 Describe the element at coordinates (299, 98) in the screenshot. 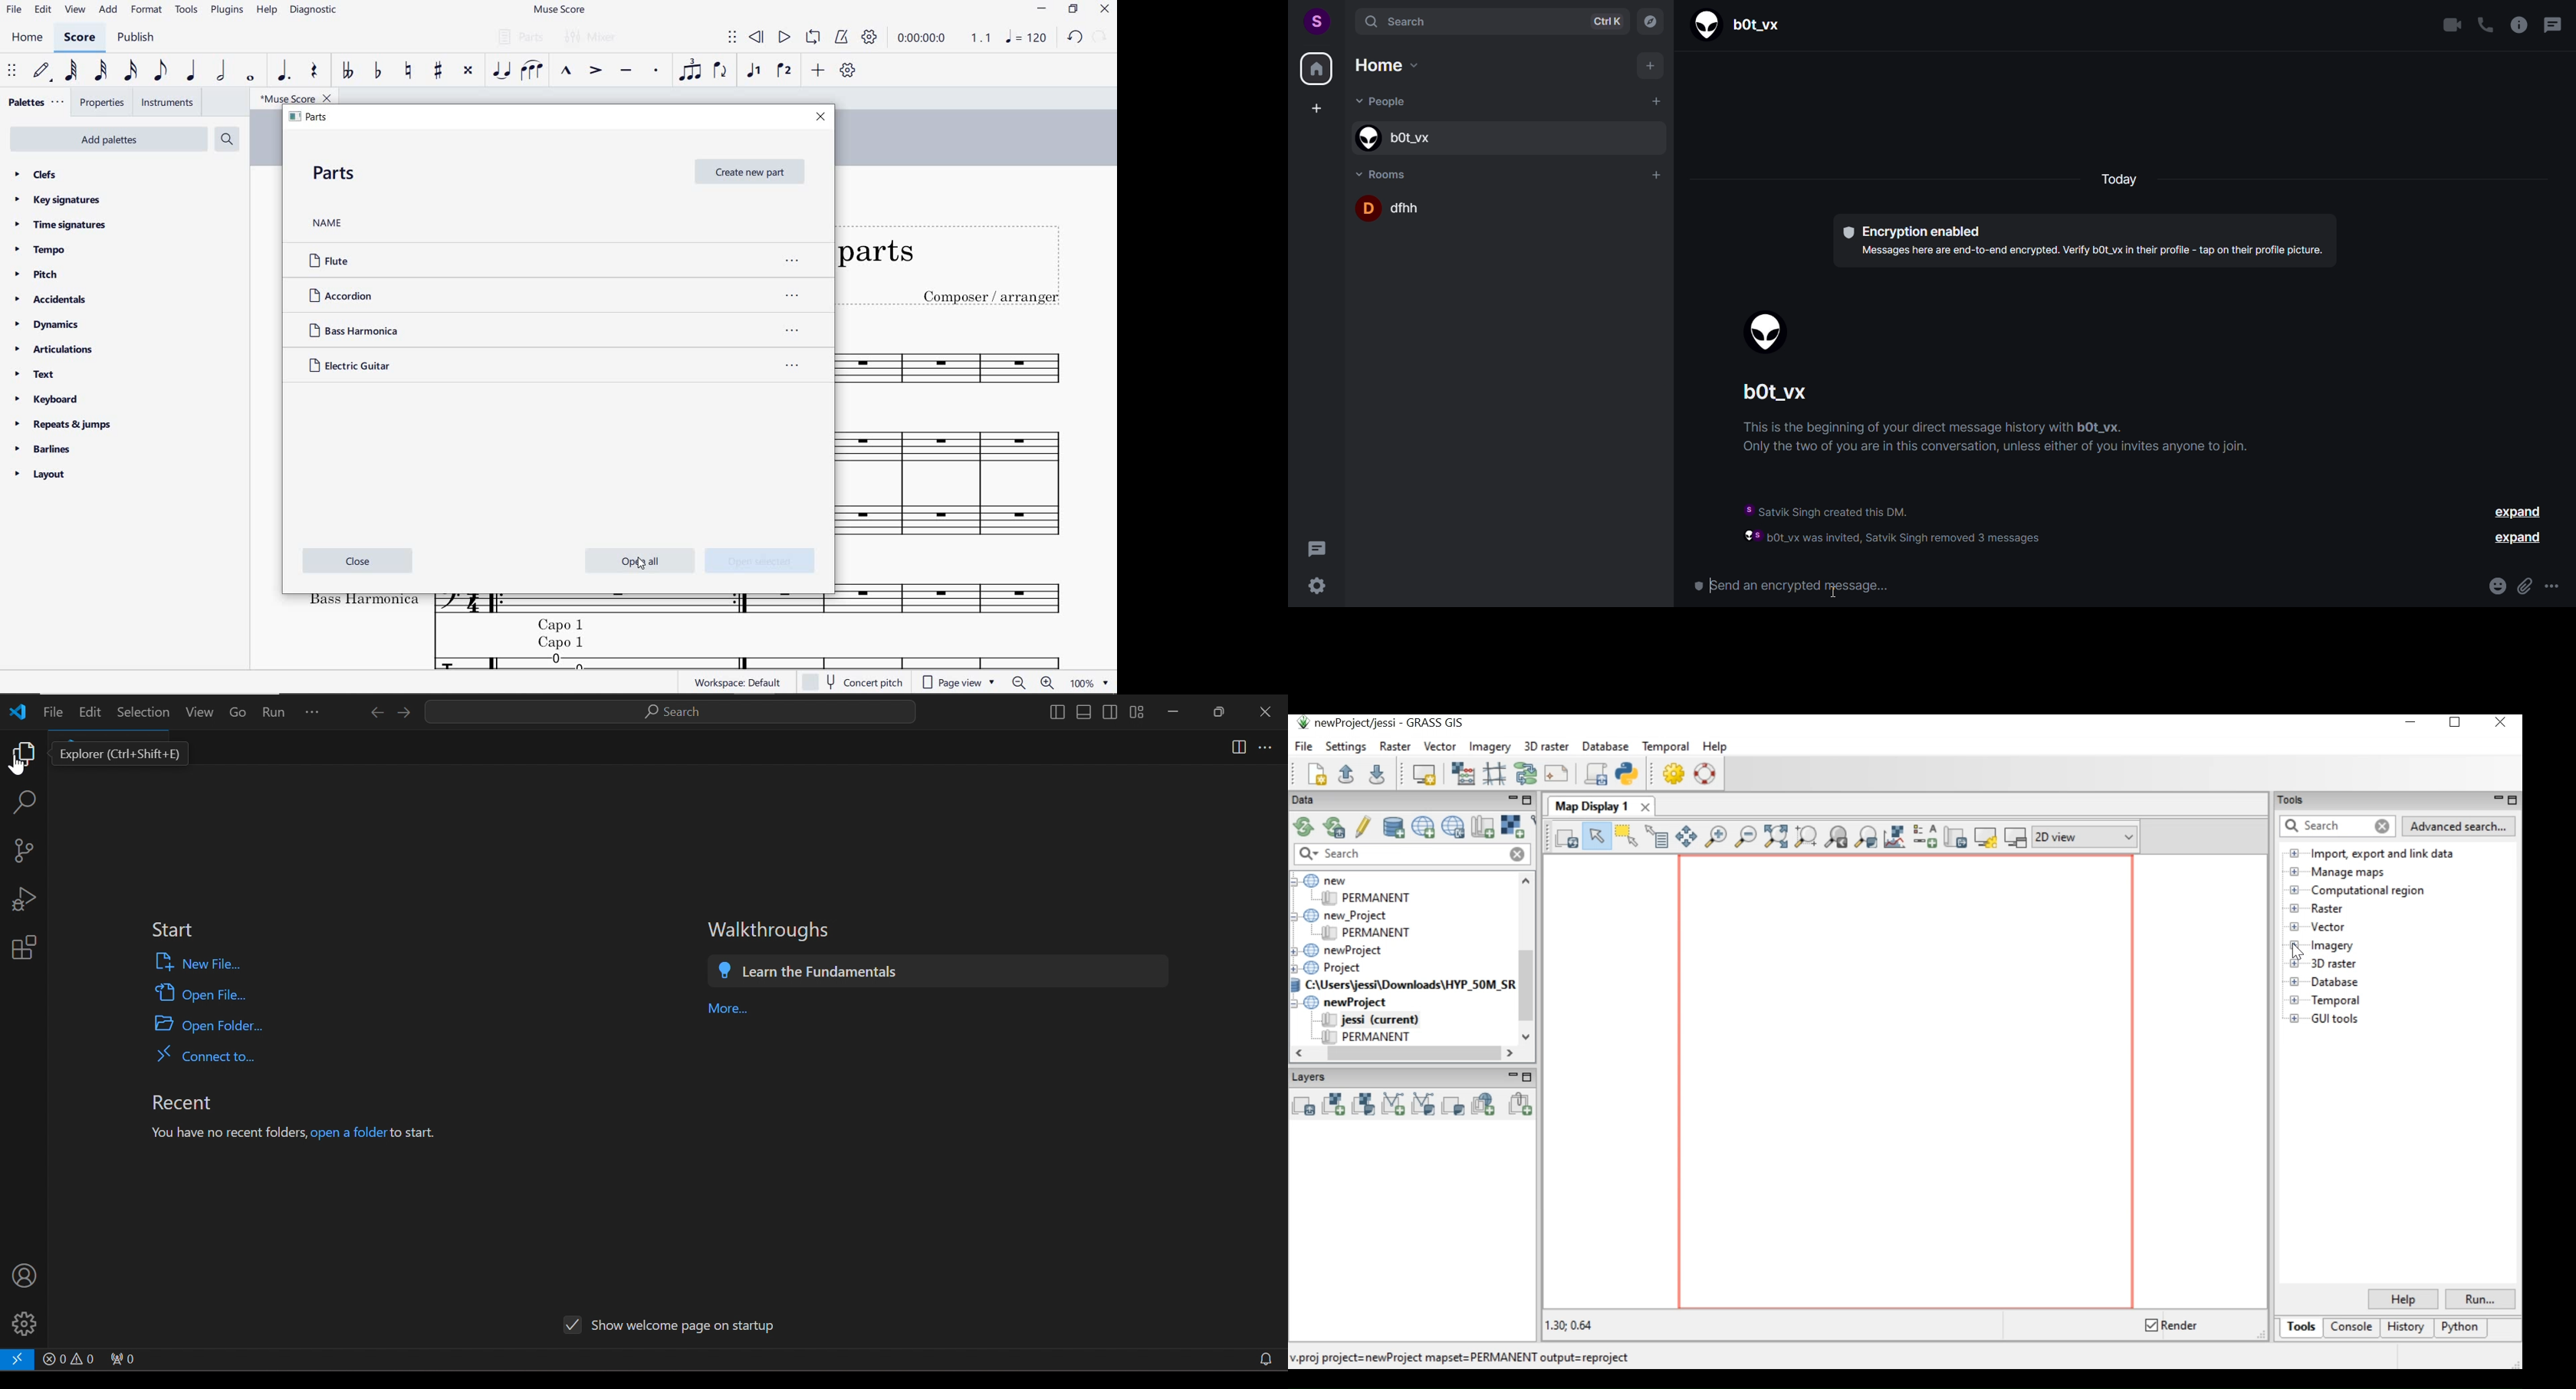

I see `file name` at that location.